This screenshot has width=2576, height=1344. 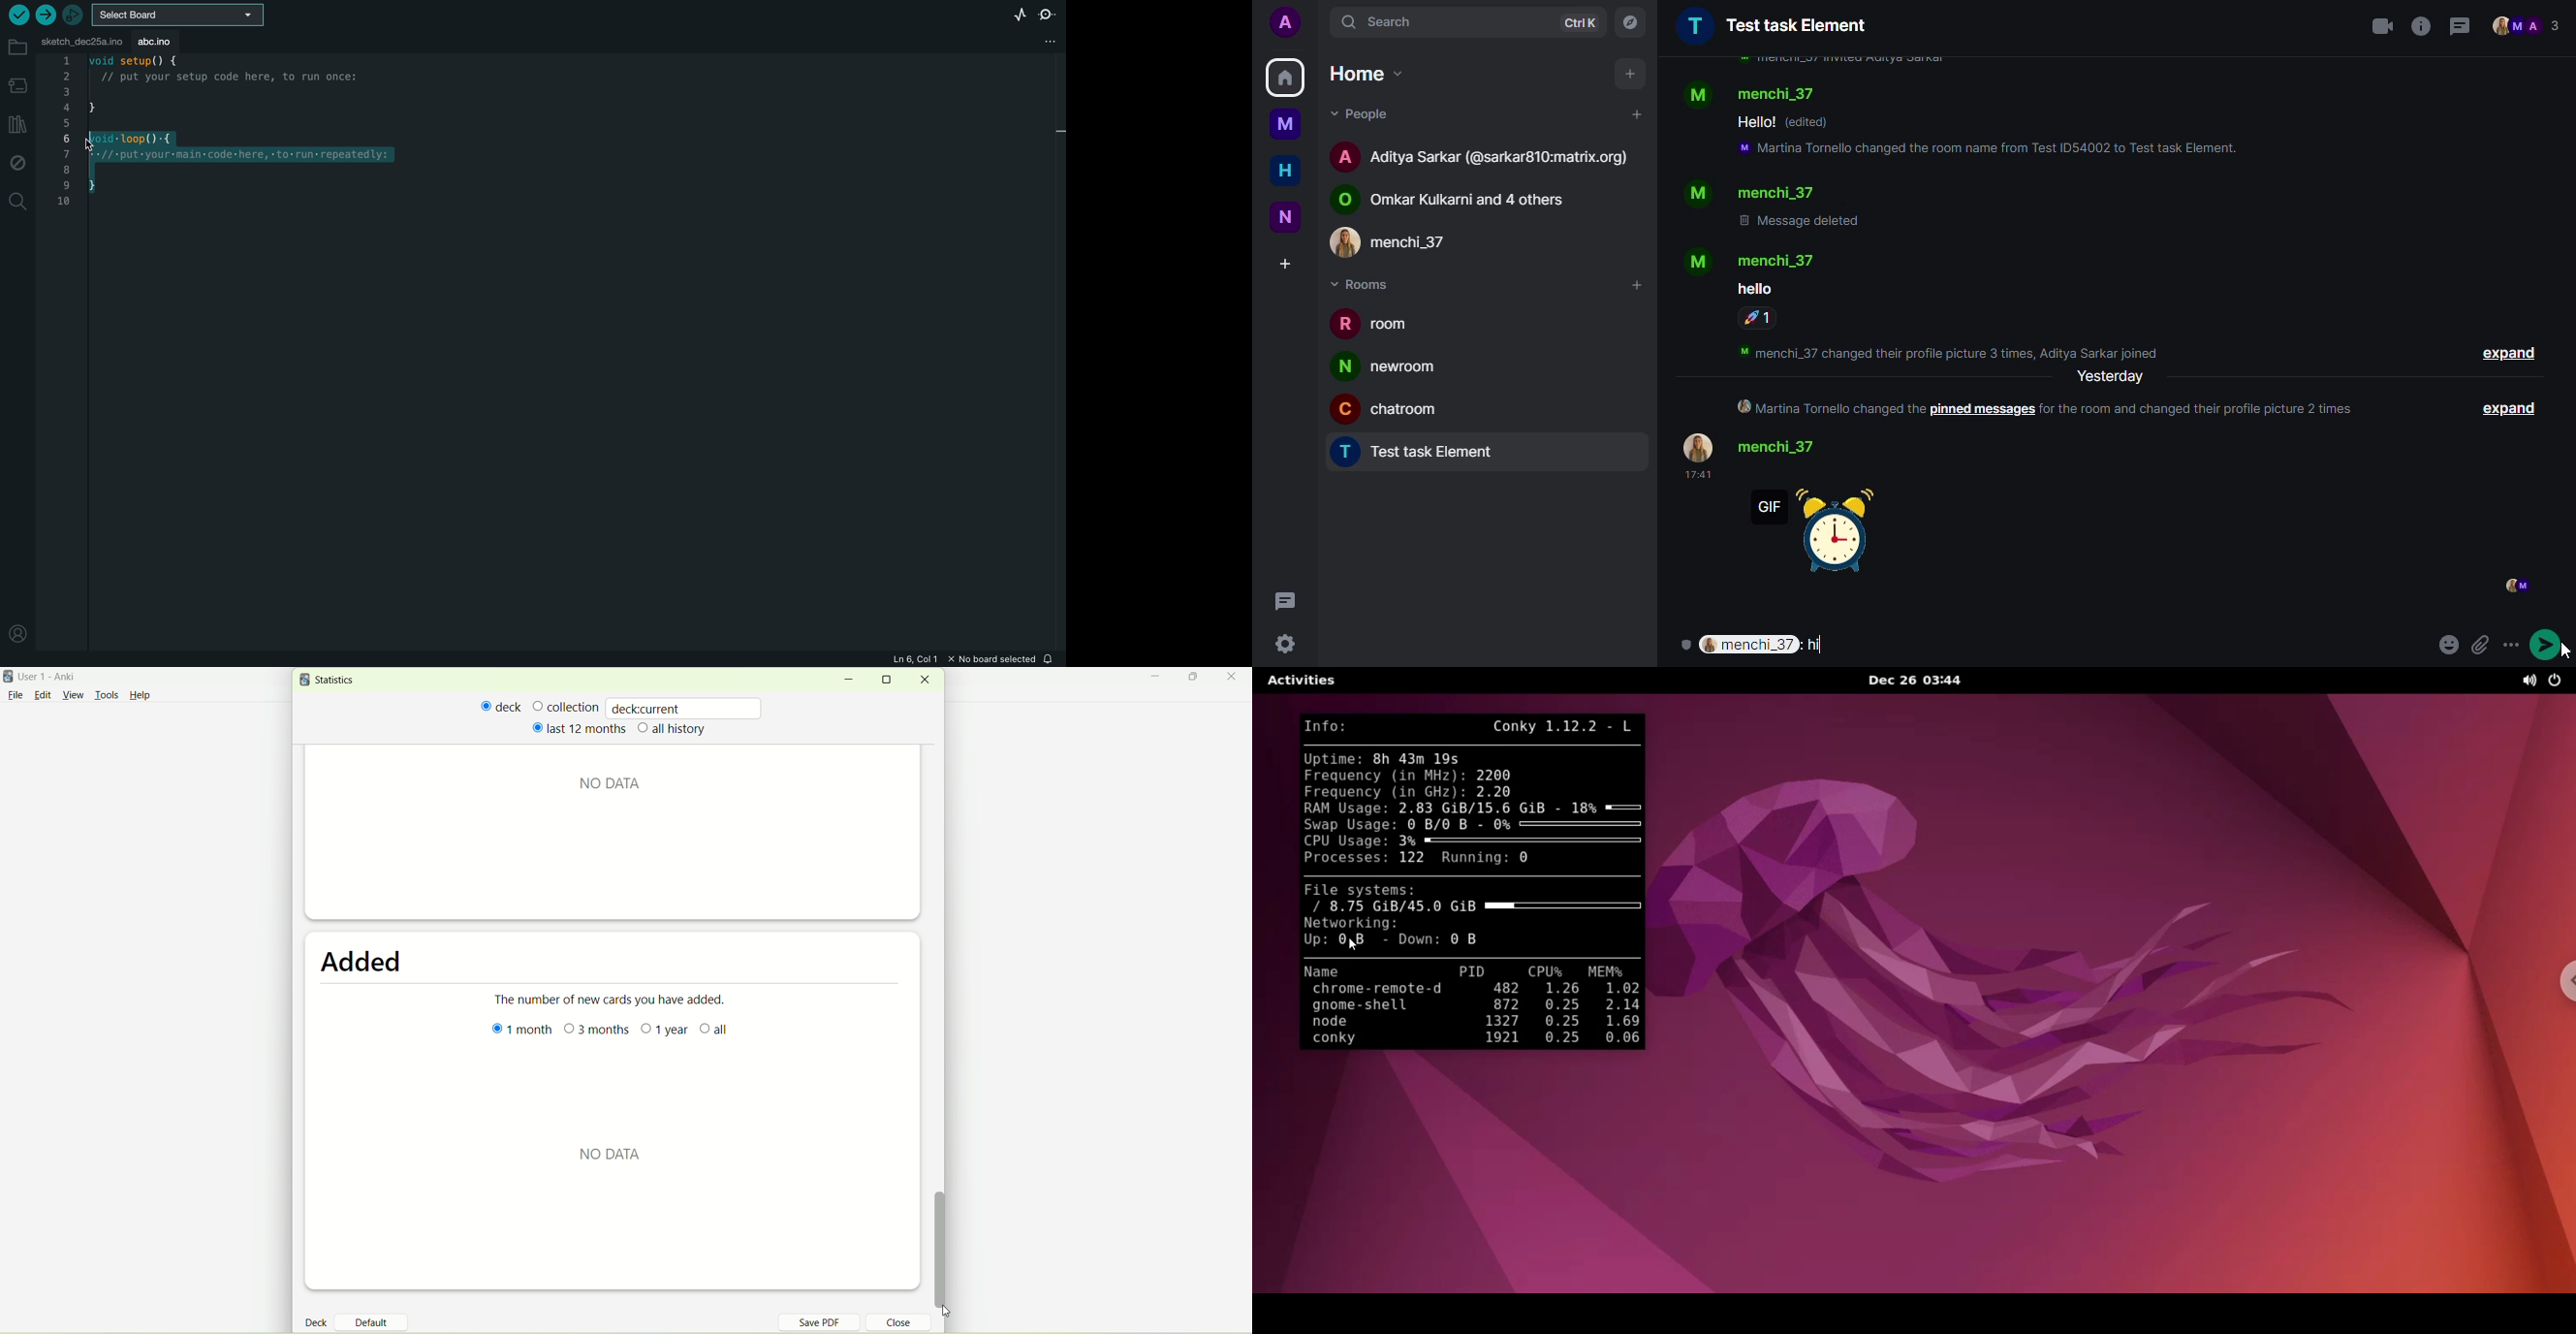 What do you see at coordinates (55, 679) in the screenshot?
I see `User 1- Anki` at bounding box center [55, 679].